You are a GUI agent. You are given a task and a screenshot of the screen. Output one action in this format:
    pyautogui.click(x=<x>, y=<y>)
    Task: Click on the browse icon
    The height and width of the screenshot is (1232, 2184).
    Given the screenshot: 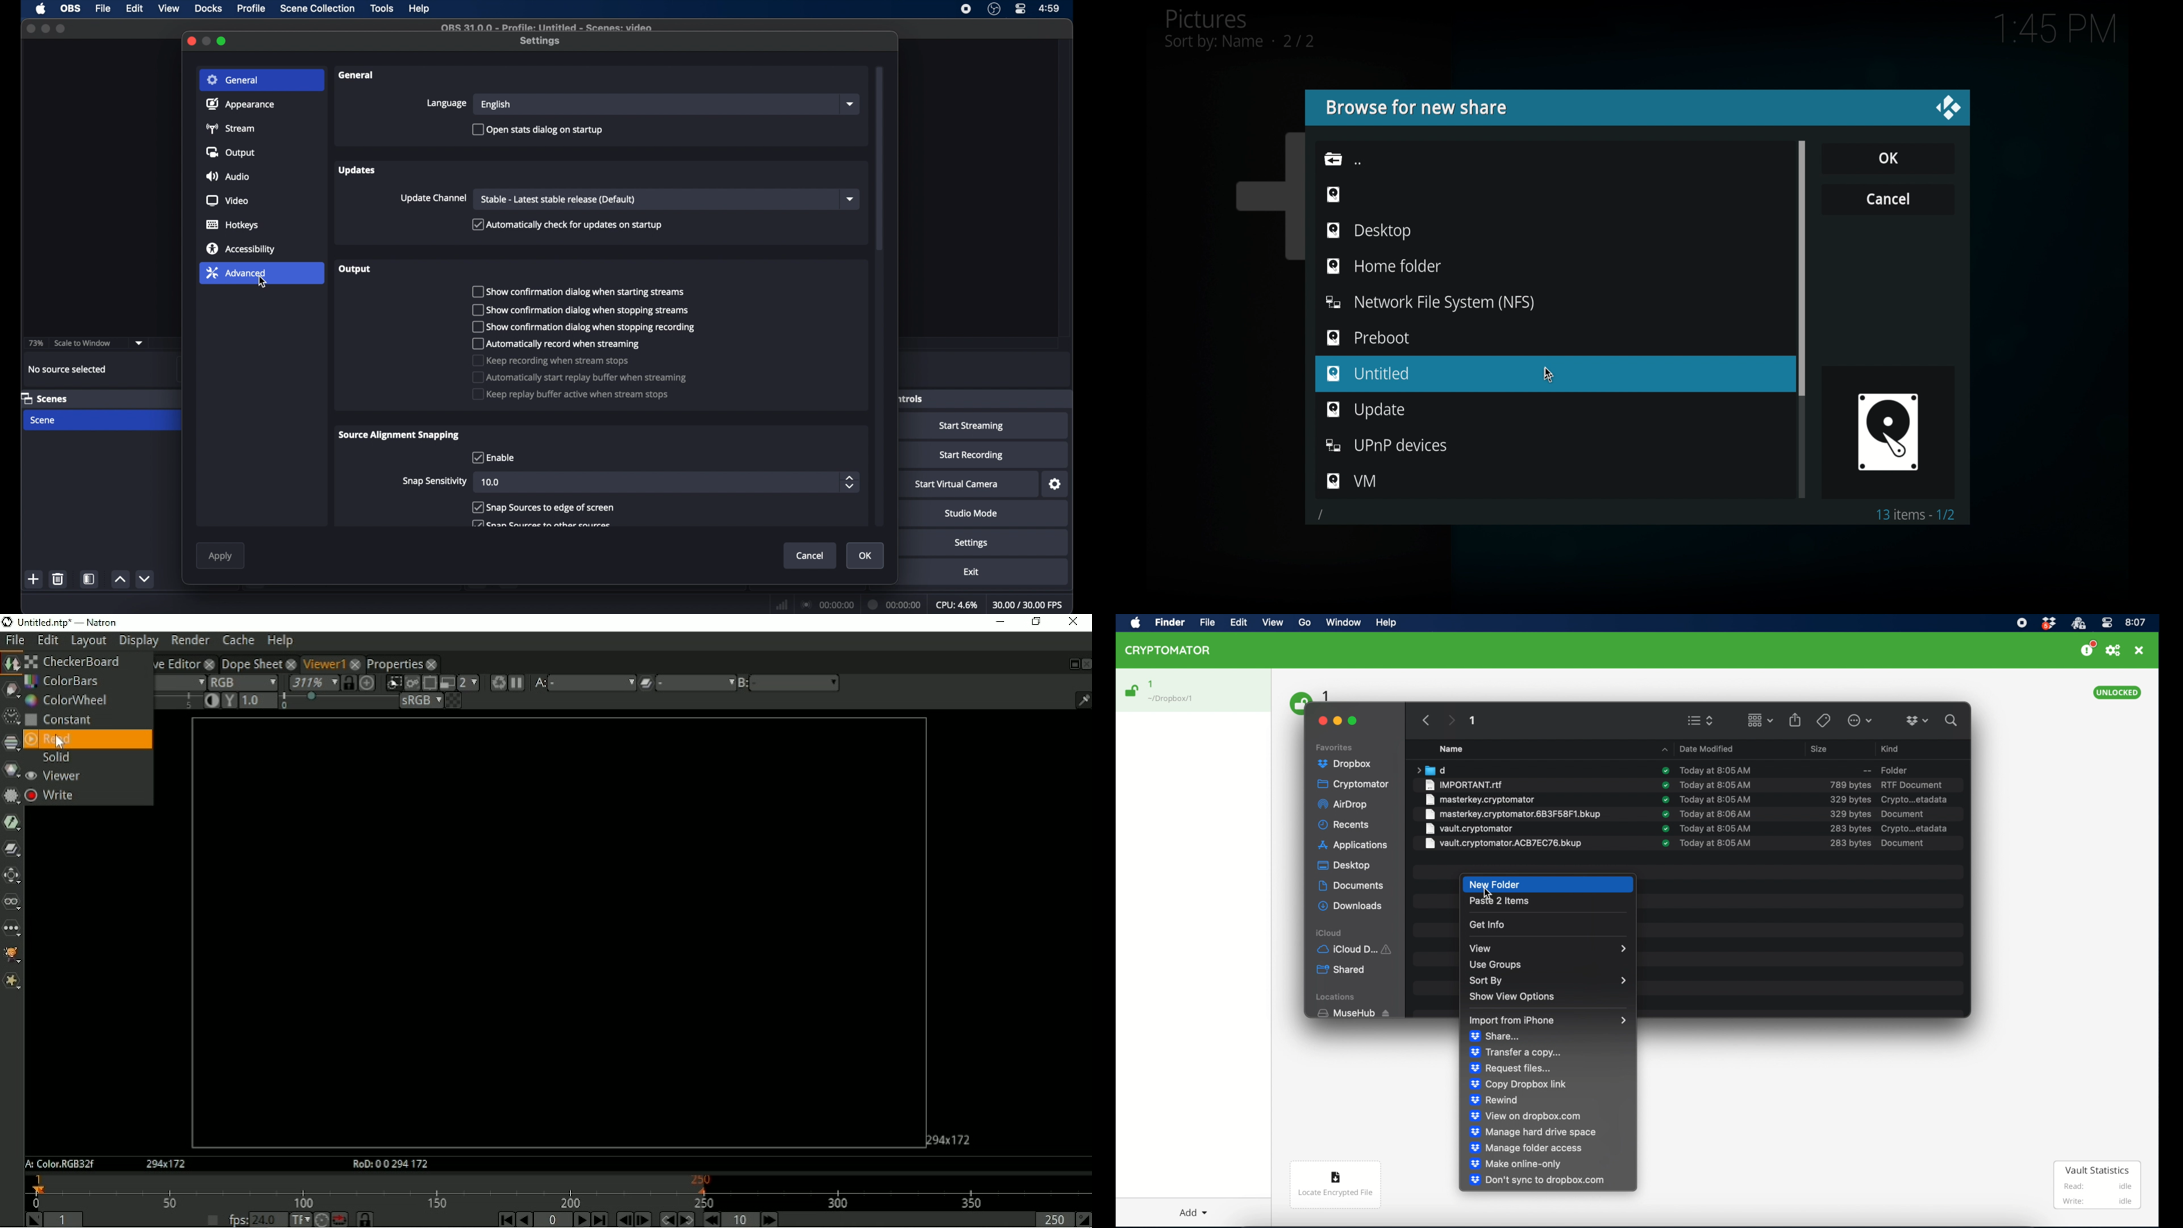 What is the action you would take?
    pyautogui.click(x=1887, y=431)
    